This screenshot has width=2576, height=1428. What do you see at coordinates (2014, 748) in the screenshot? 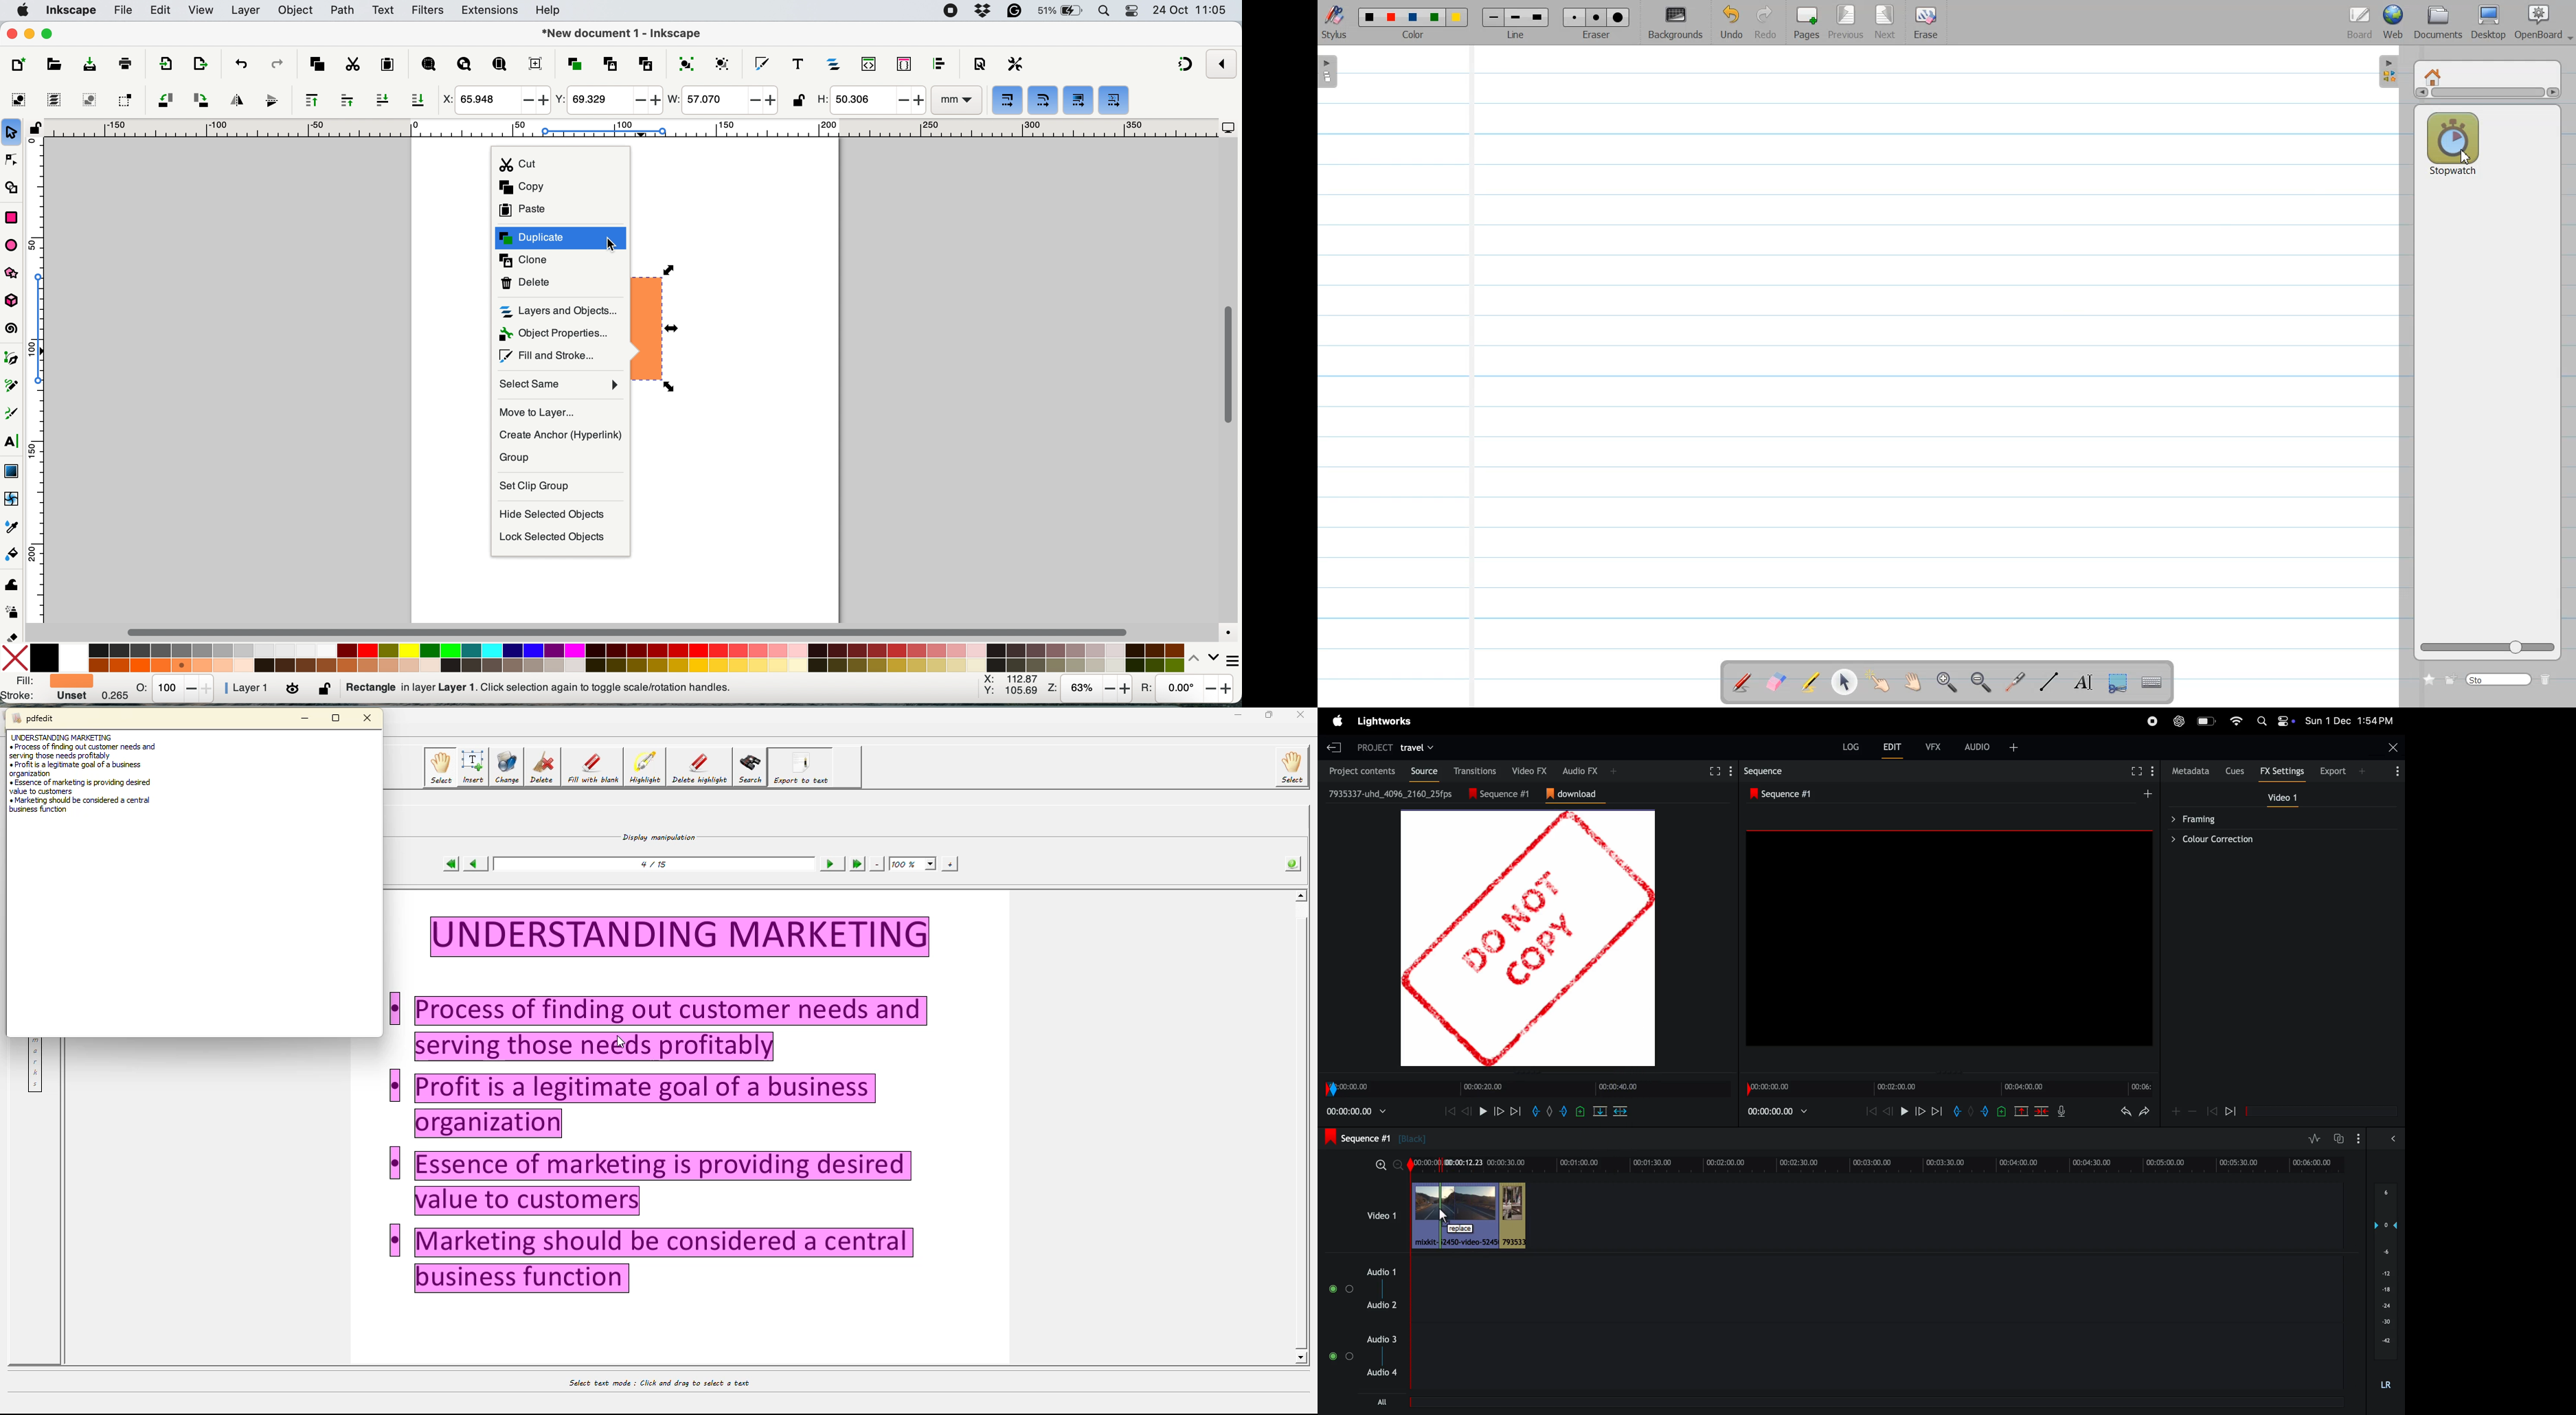
I see `Add` at bounding box center [2014, 748].